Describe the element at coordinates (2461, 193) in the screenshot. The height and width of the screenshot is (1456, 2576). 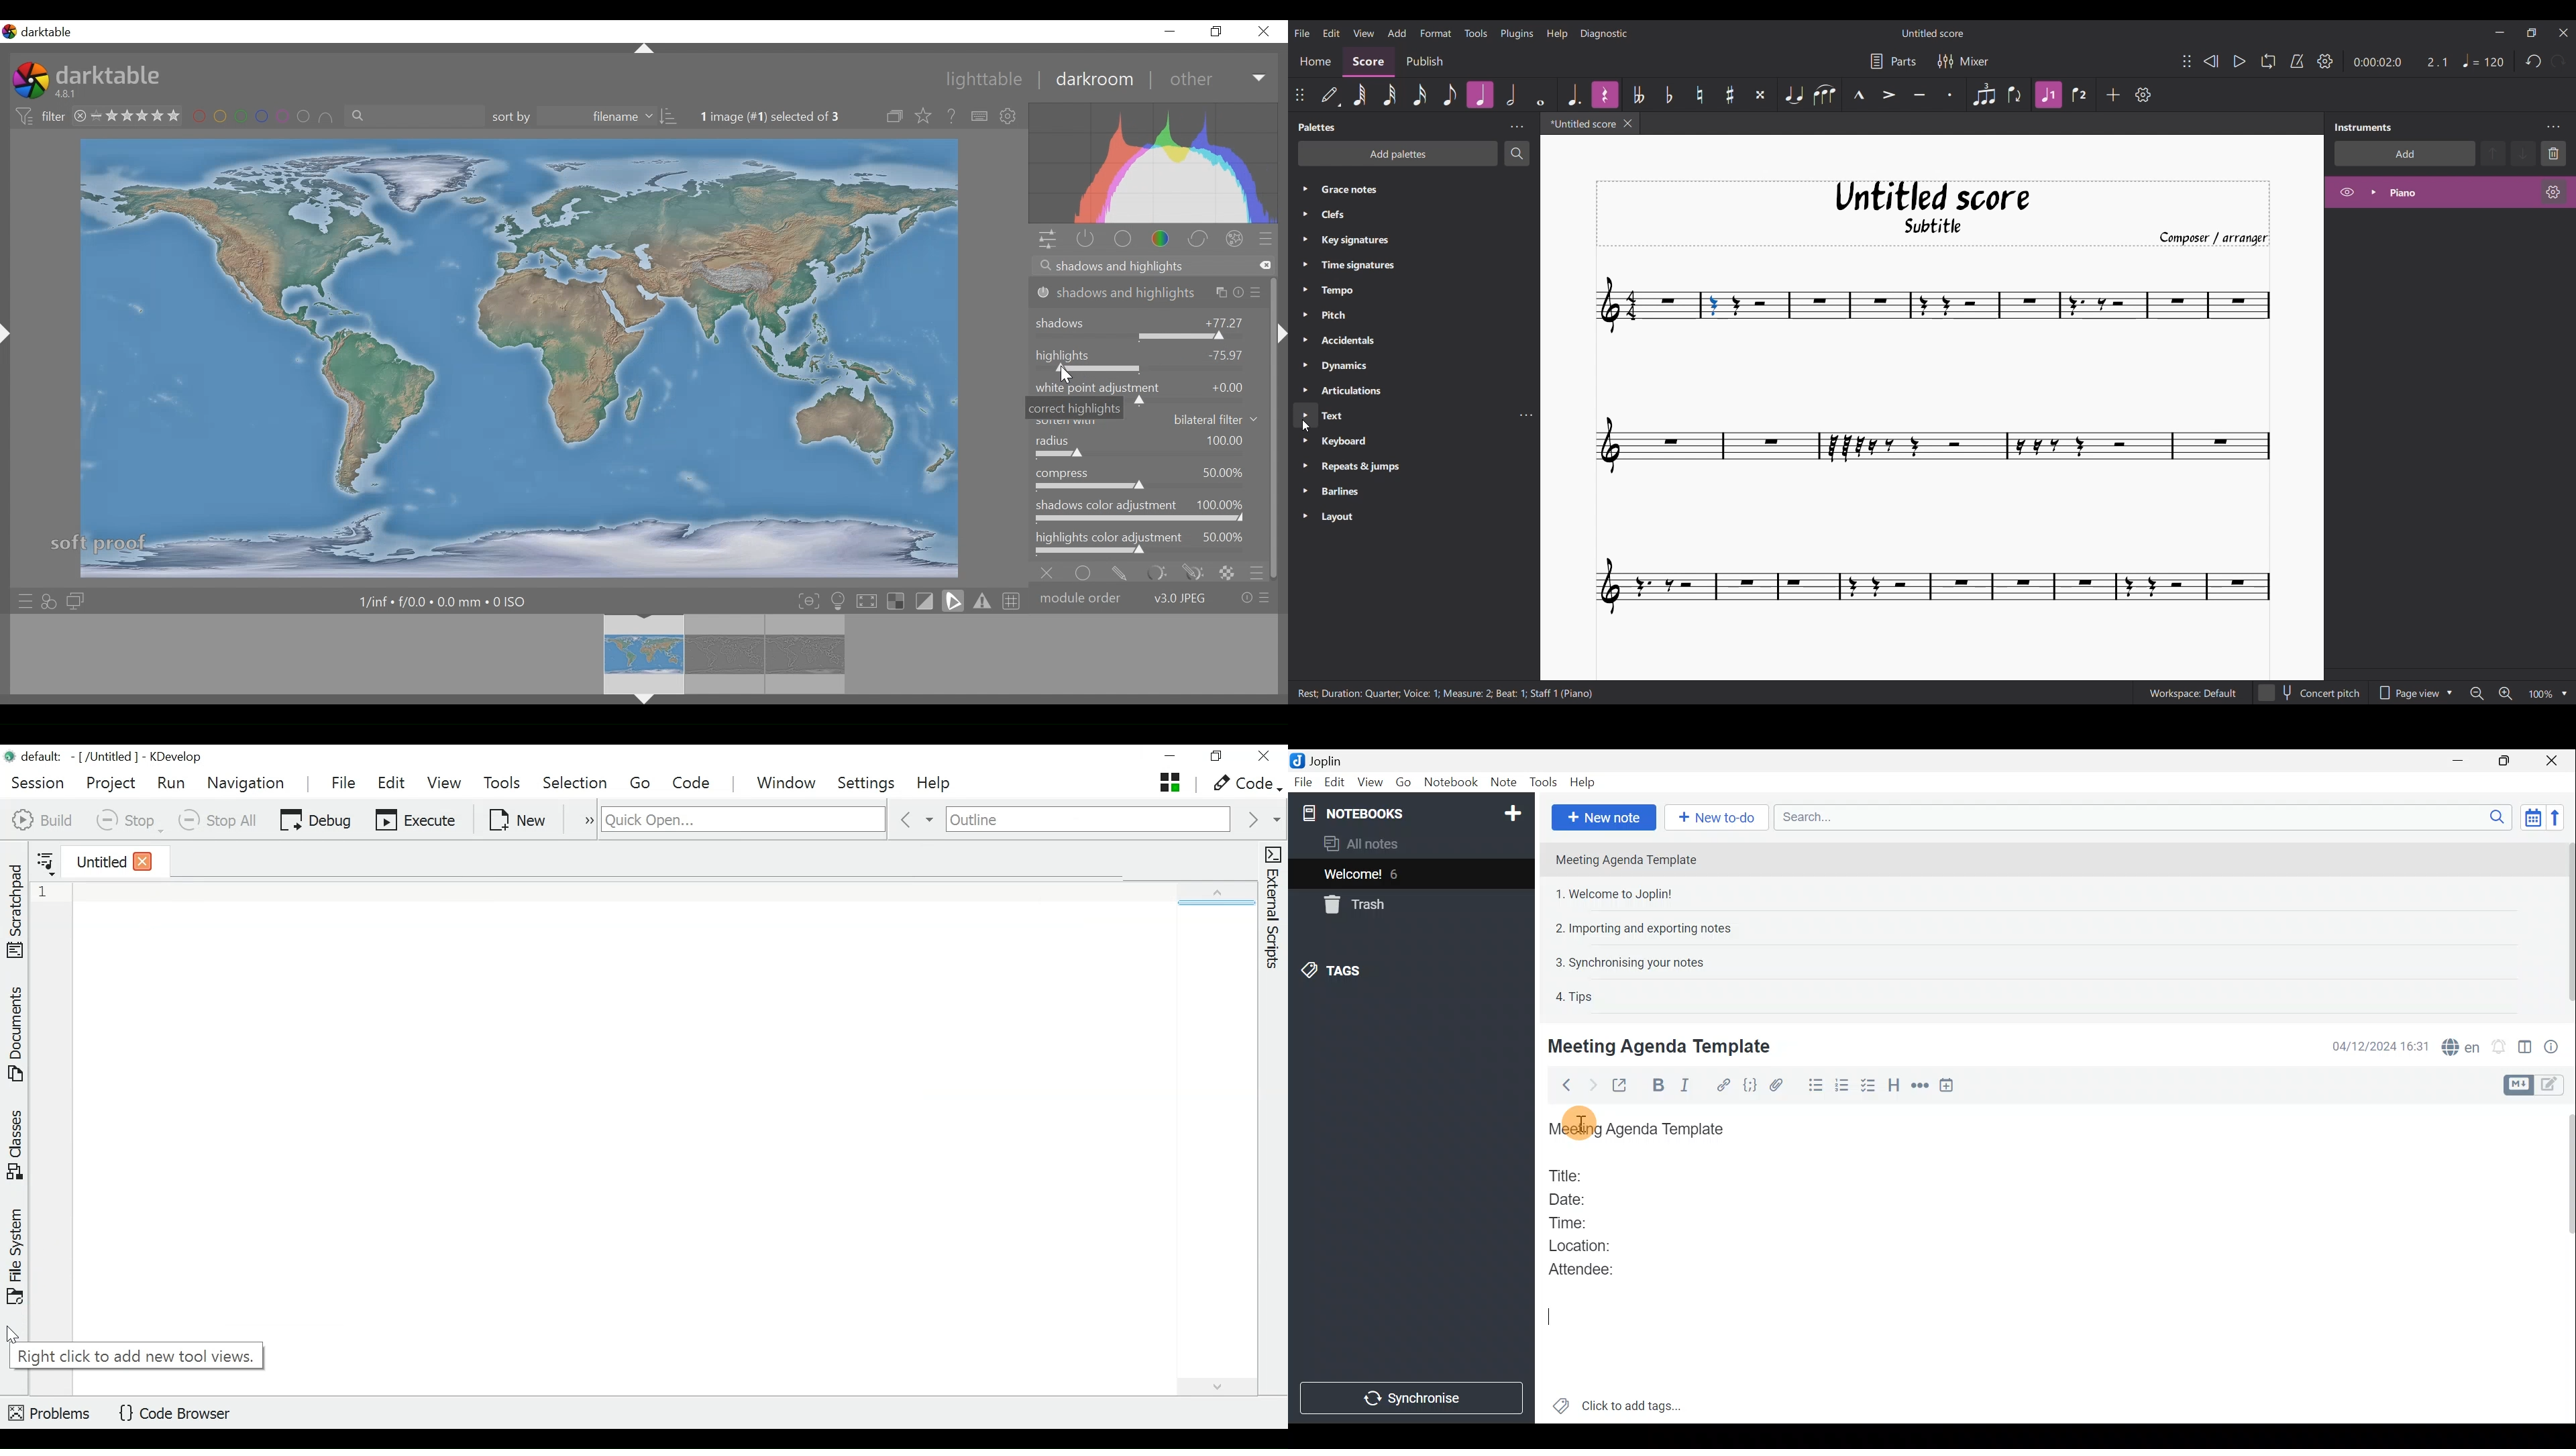
I see `Current instrument, highlighted` at that location.